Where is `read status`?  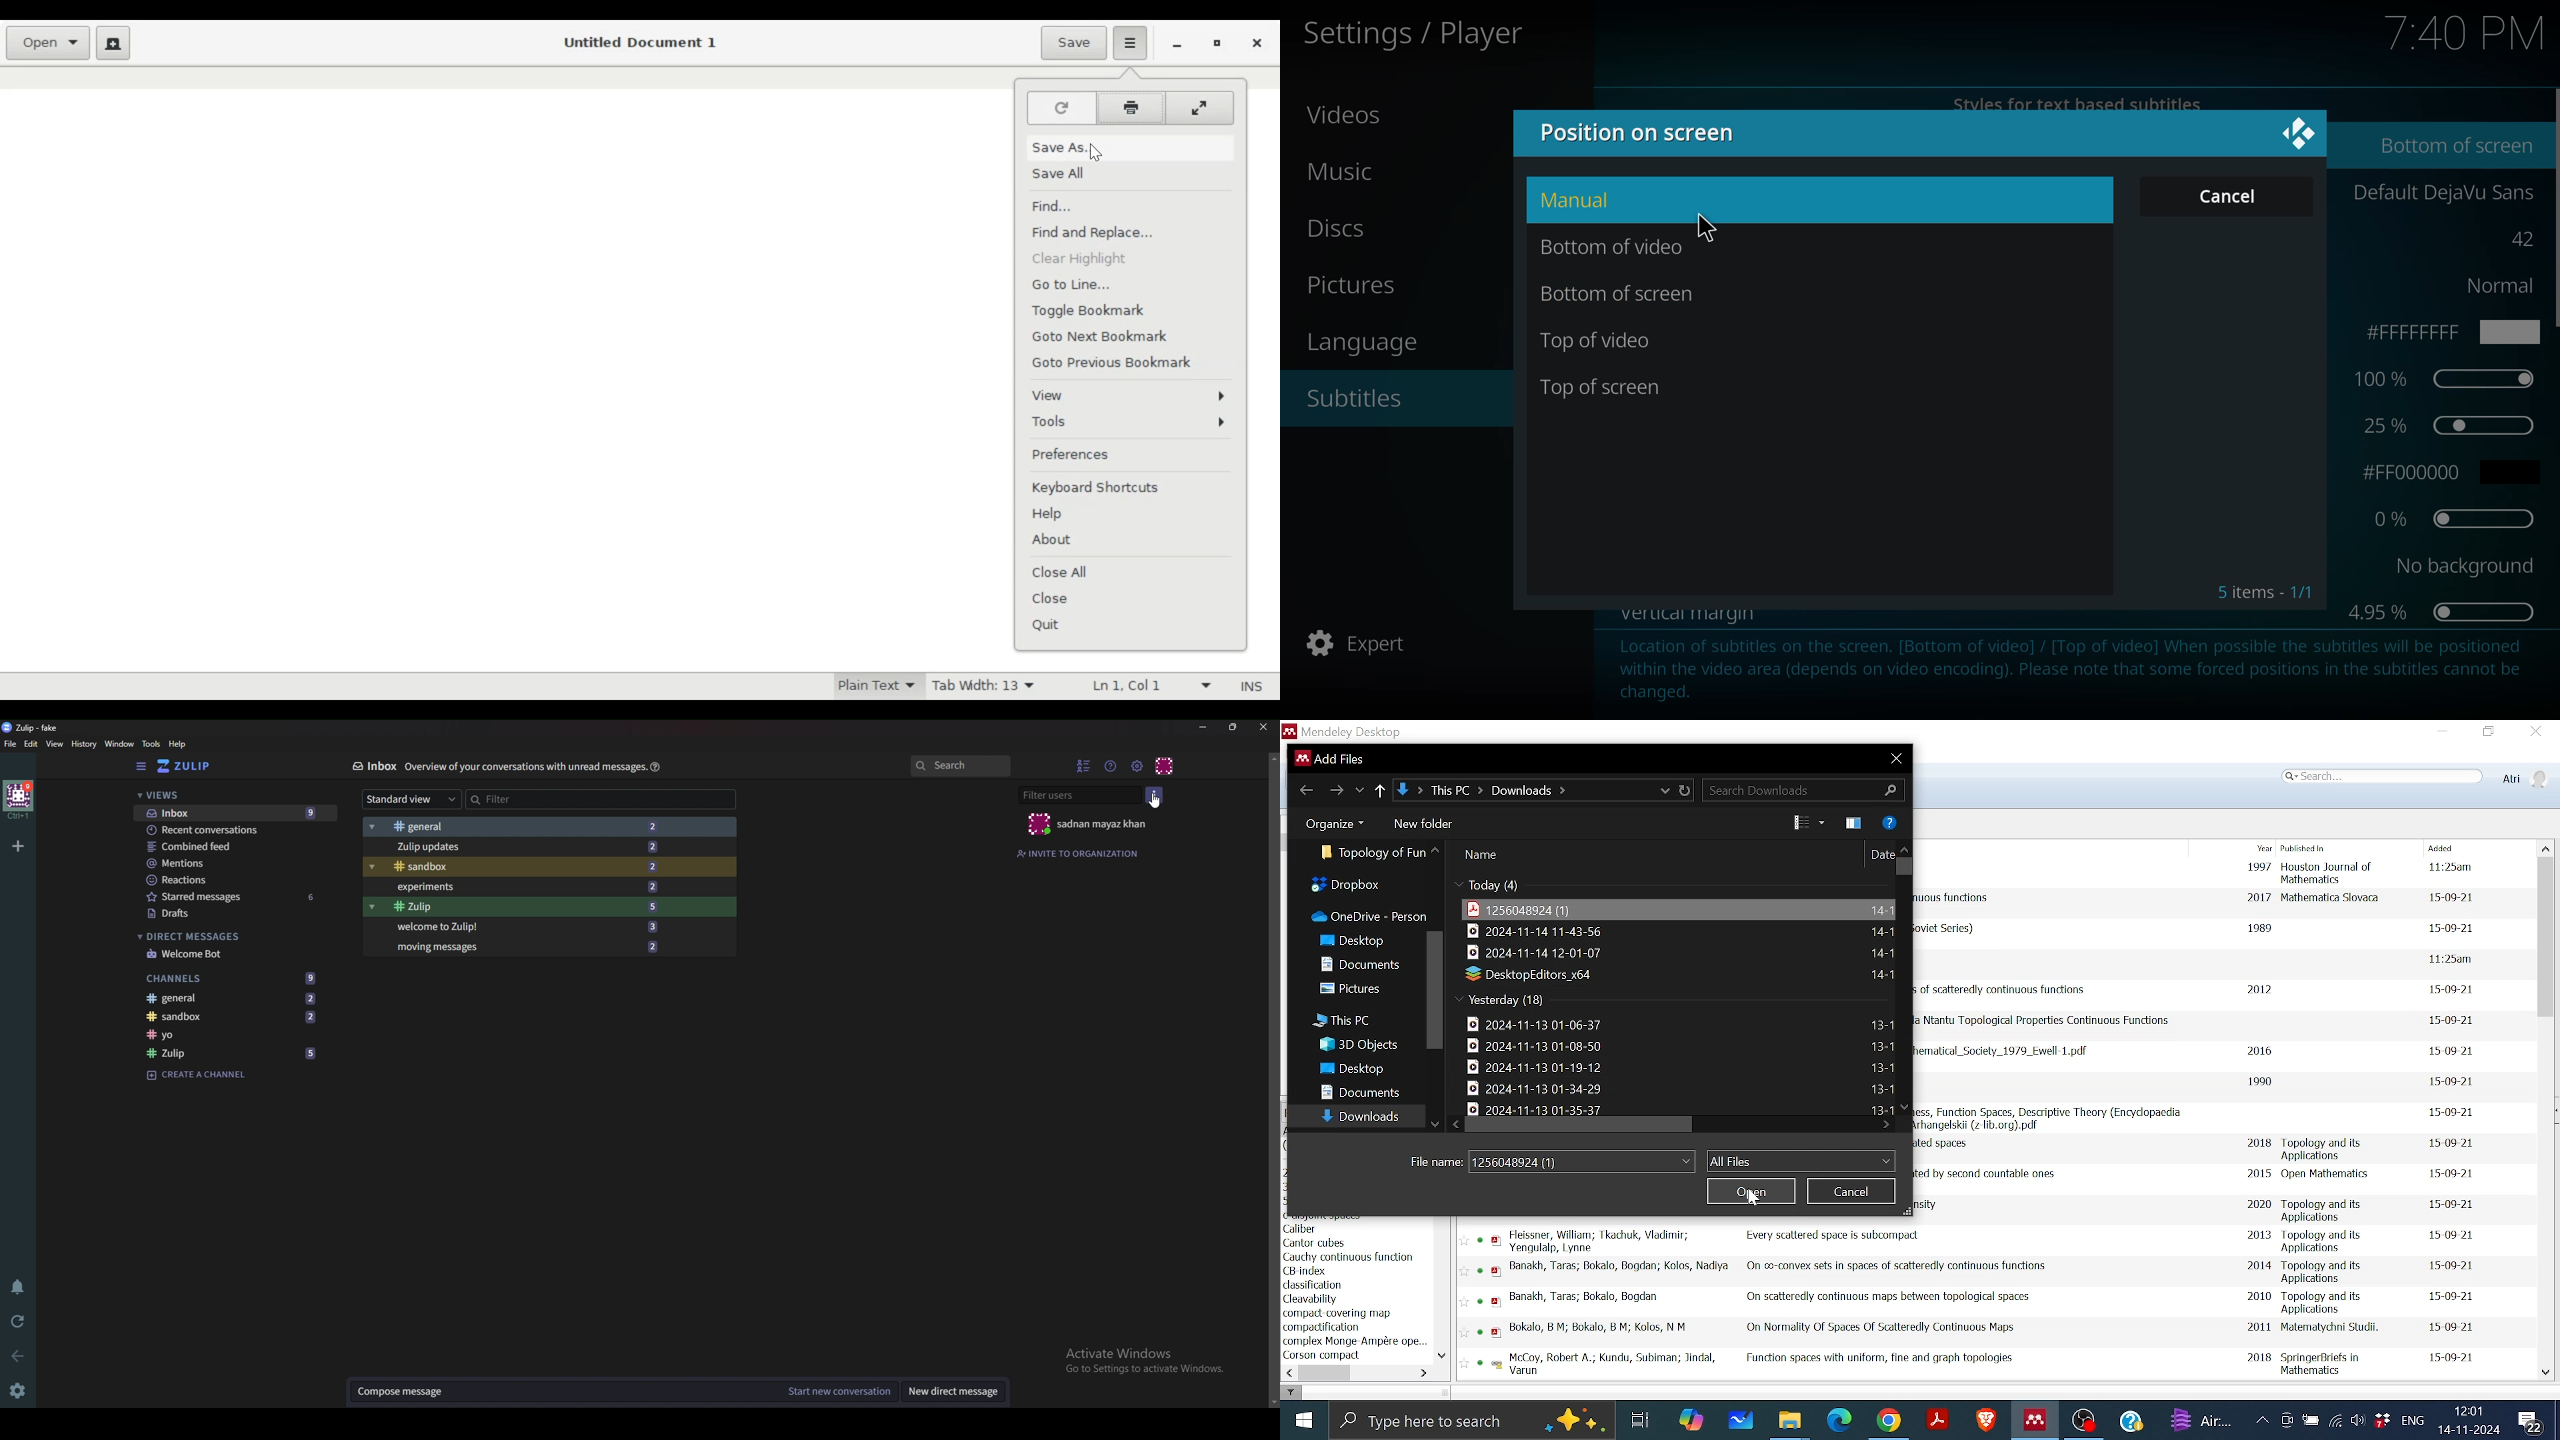
read status is located at coordinates (1484, 1300).